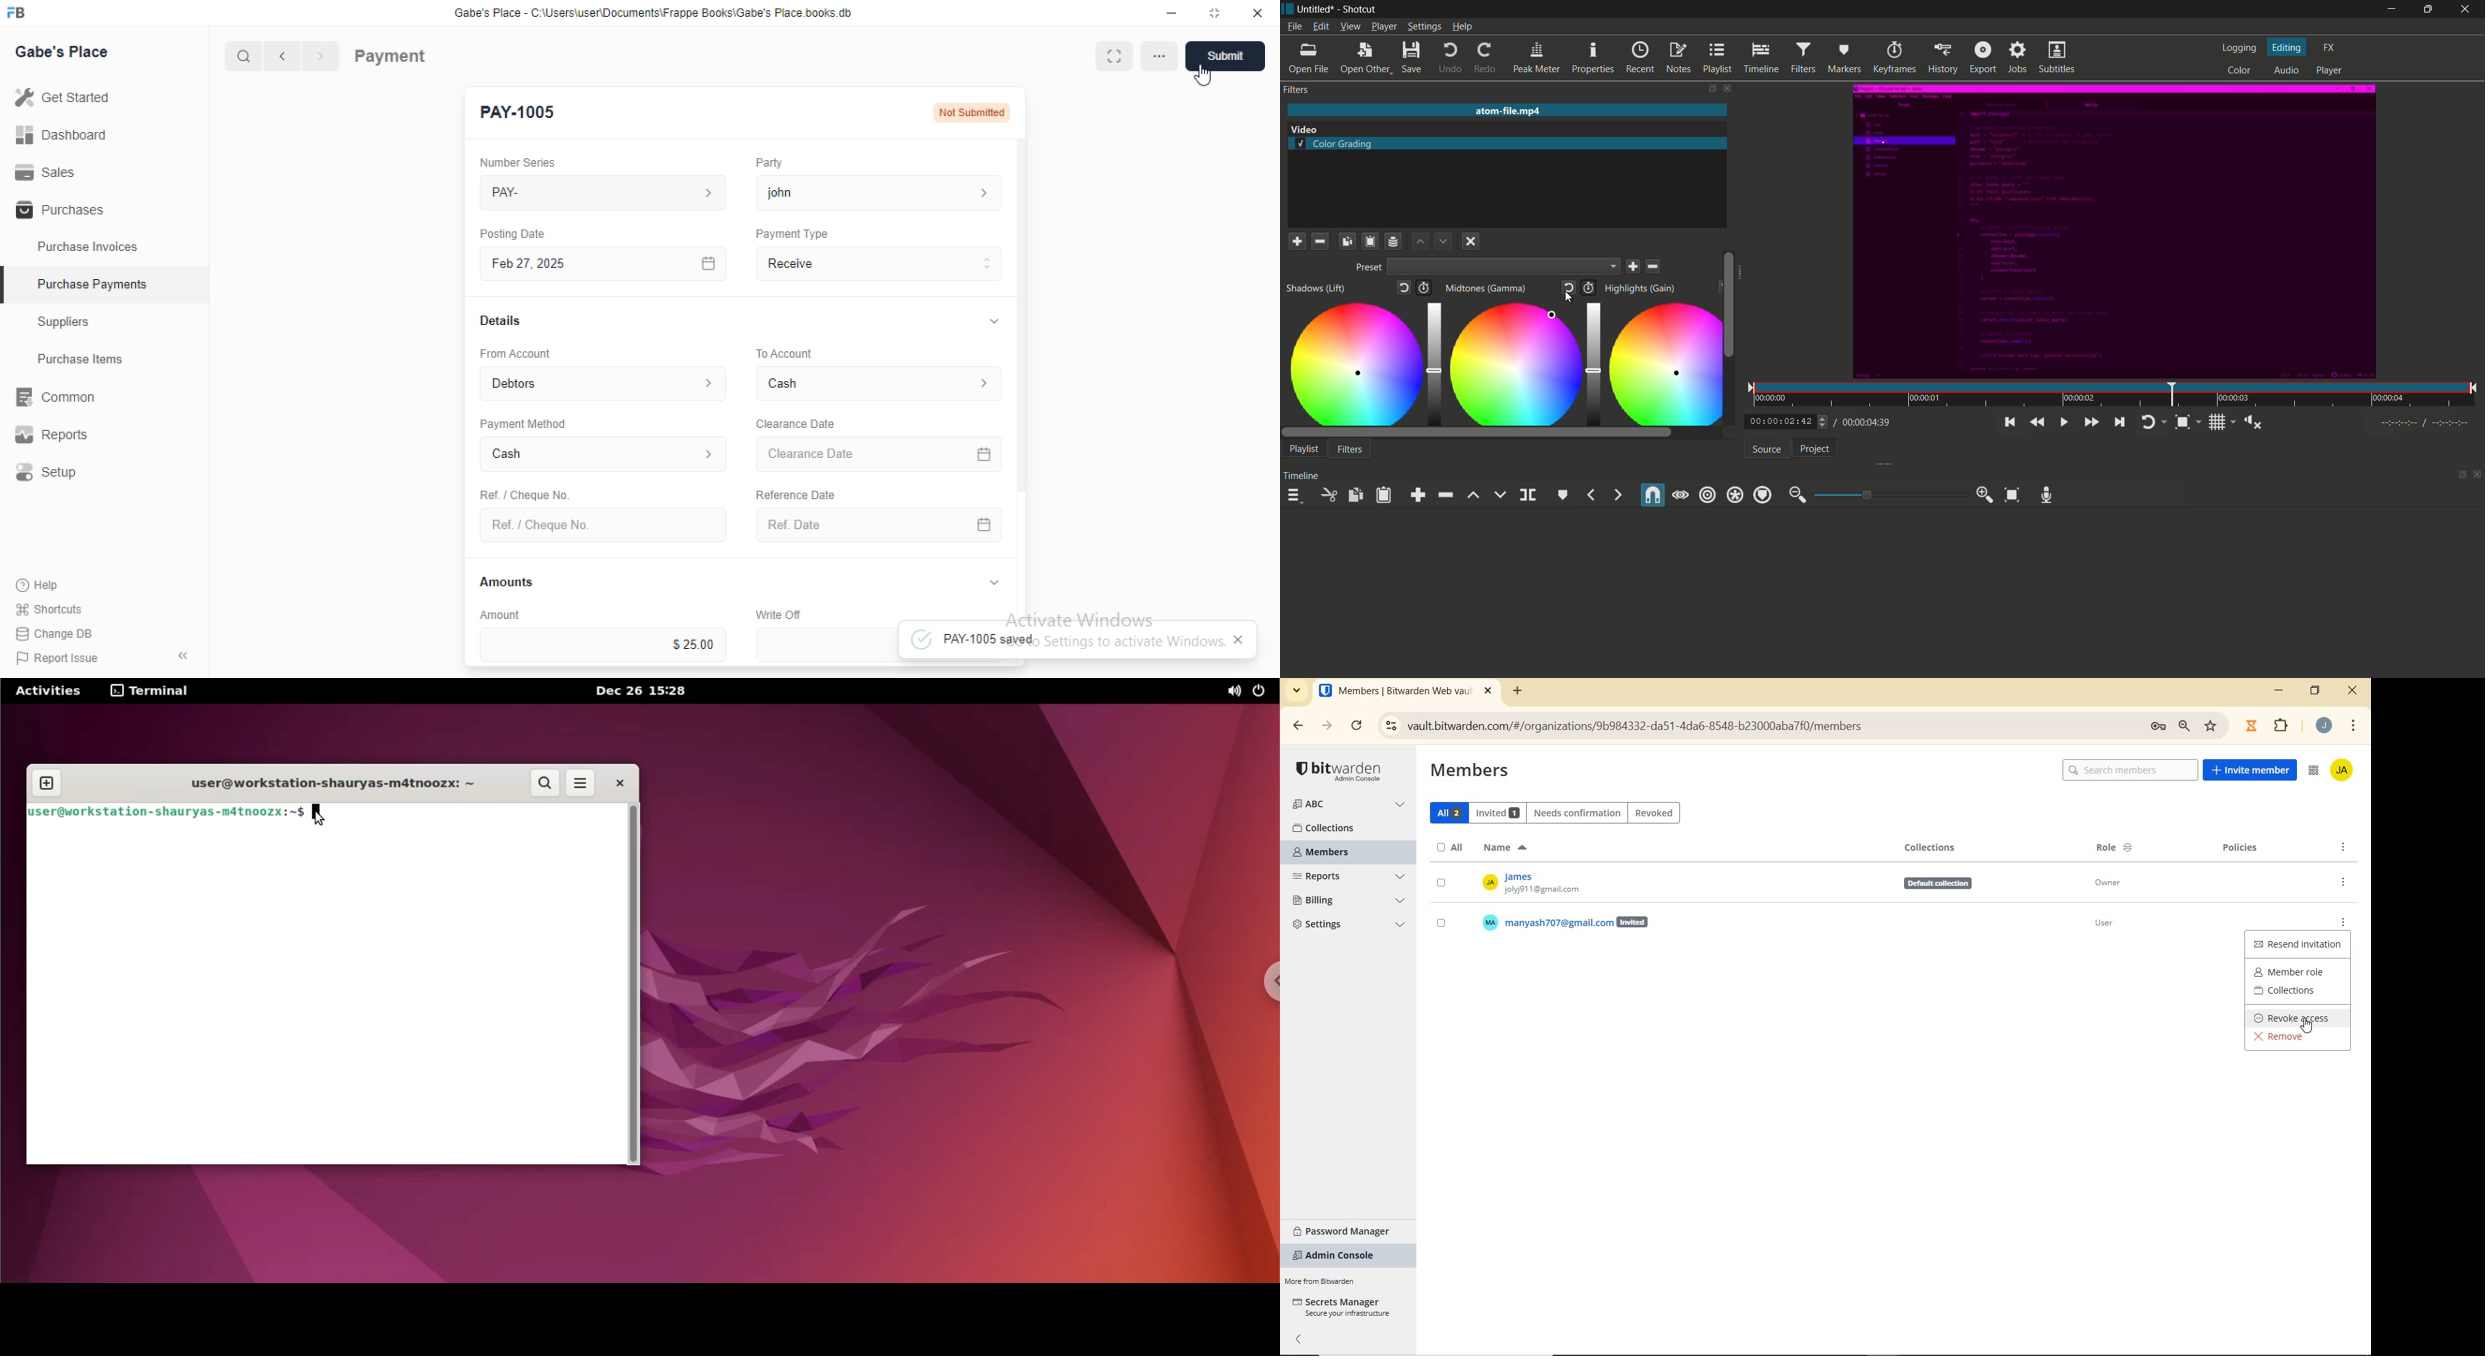 The height and width of the screenshot is (1372, 2492). Describe the element at coordinates (510, 162) in the screenshot. I see `Number Series` at that location.